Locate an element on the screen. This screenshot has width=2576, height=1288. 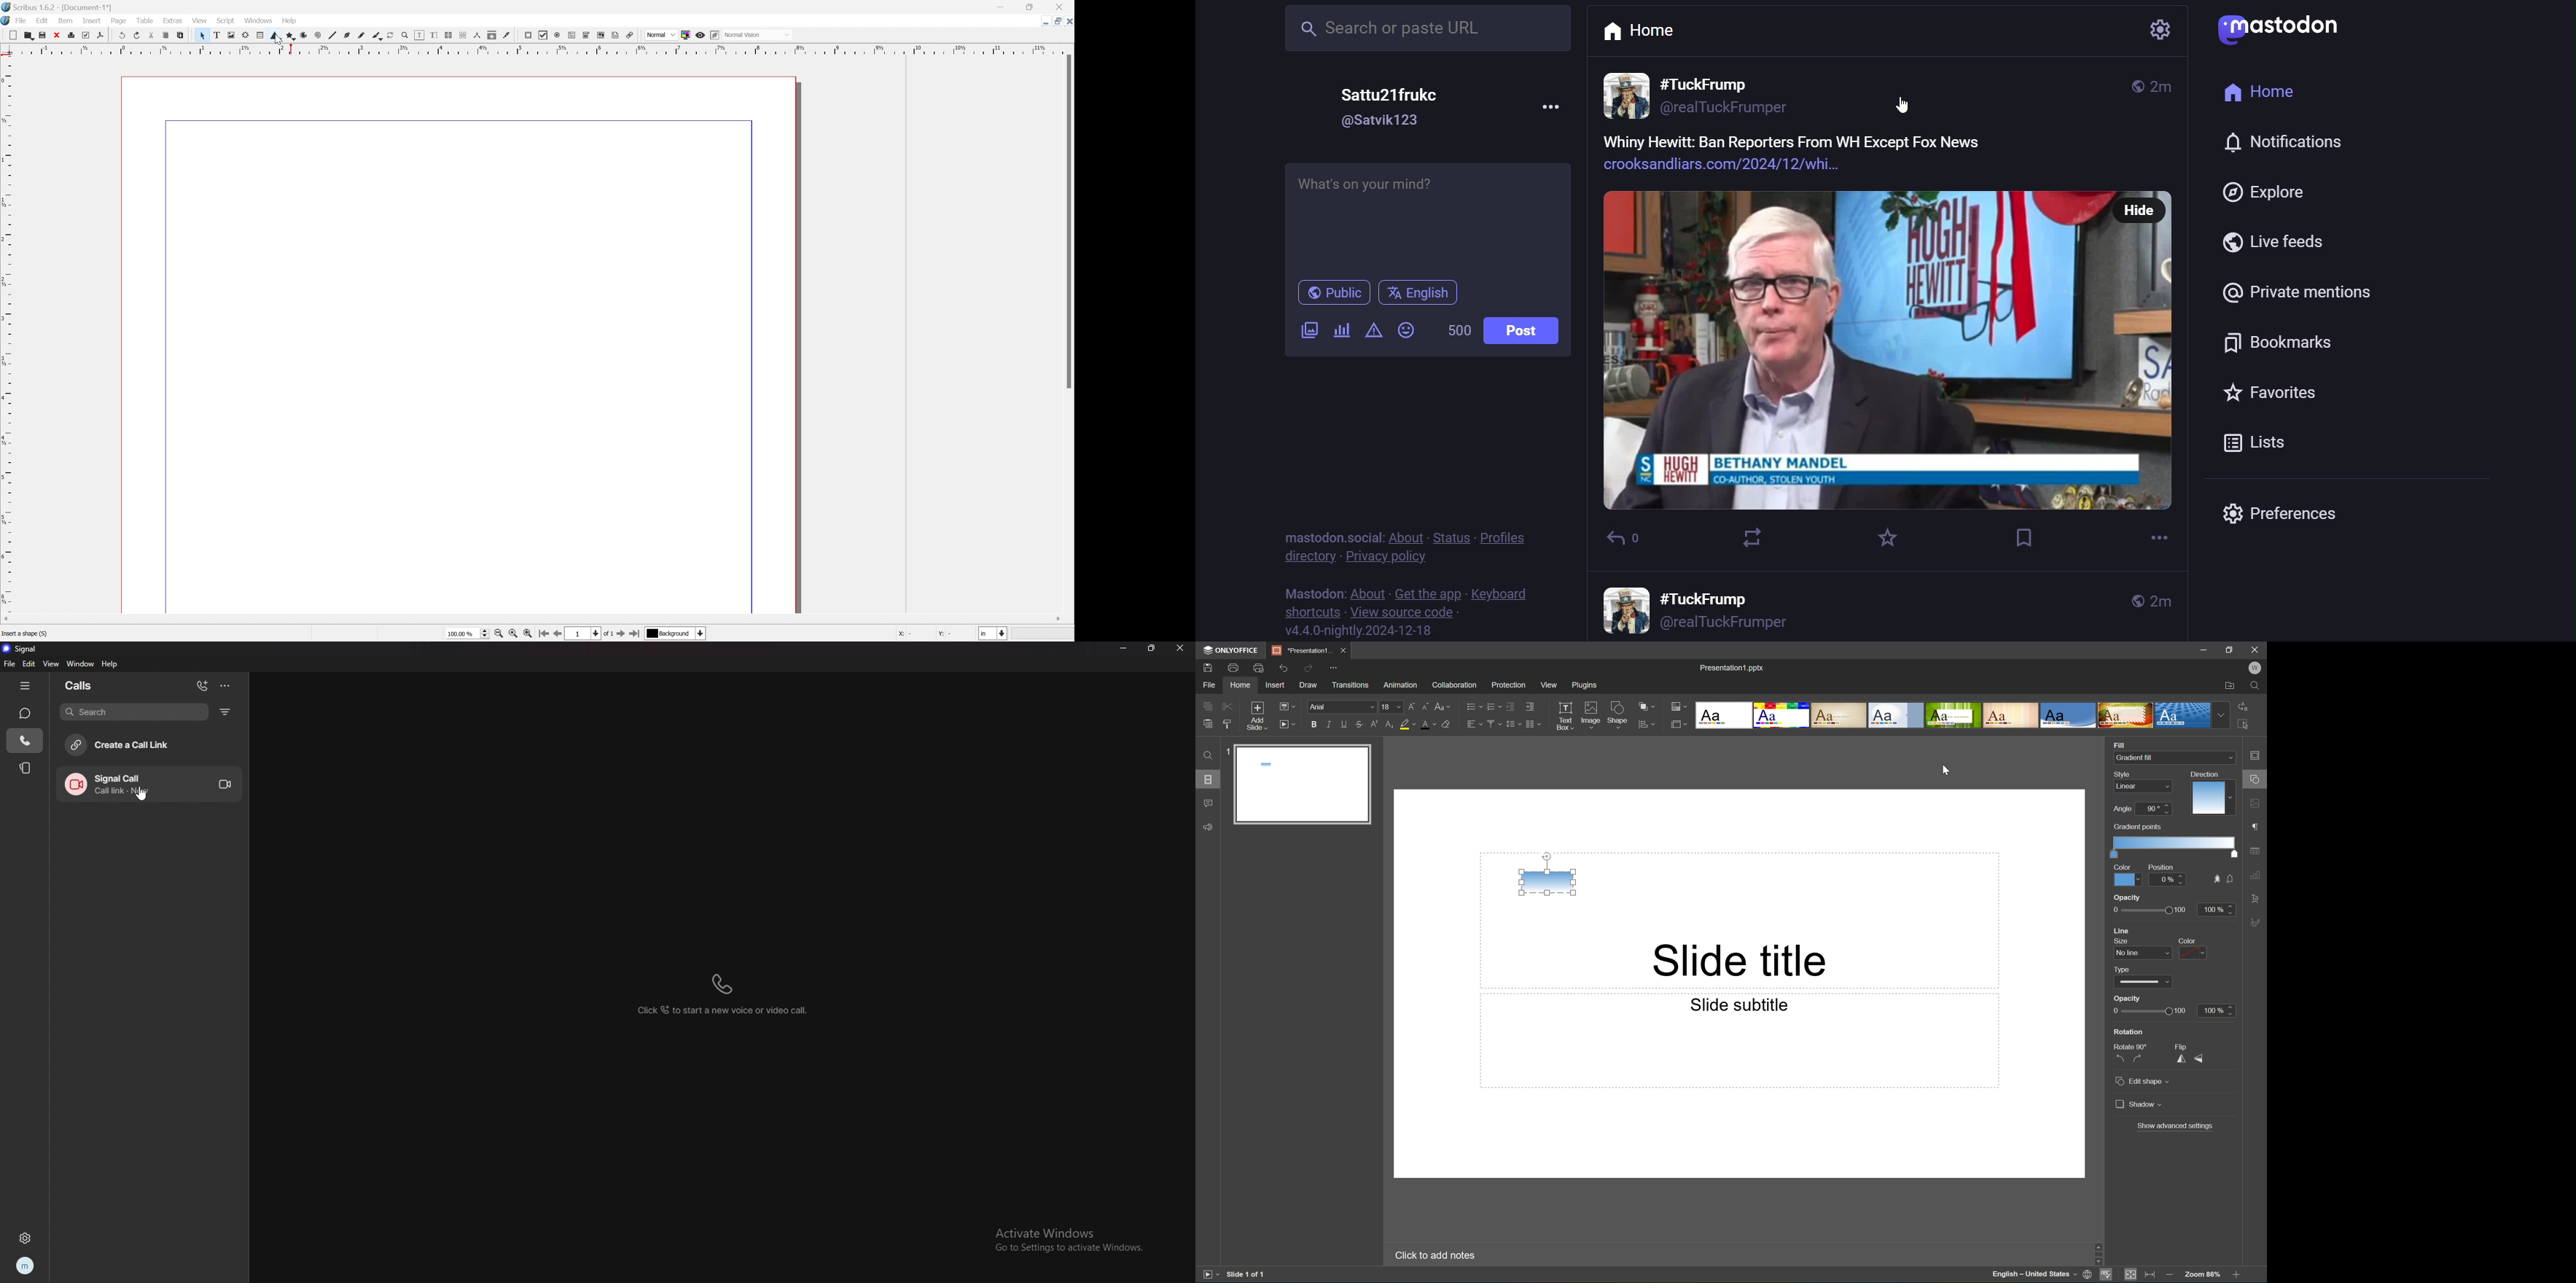
Gradient scale is located at coordinates (2176, 842).